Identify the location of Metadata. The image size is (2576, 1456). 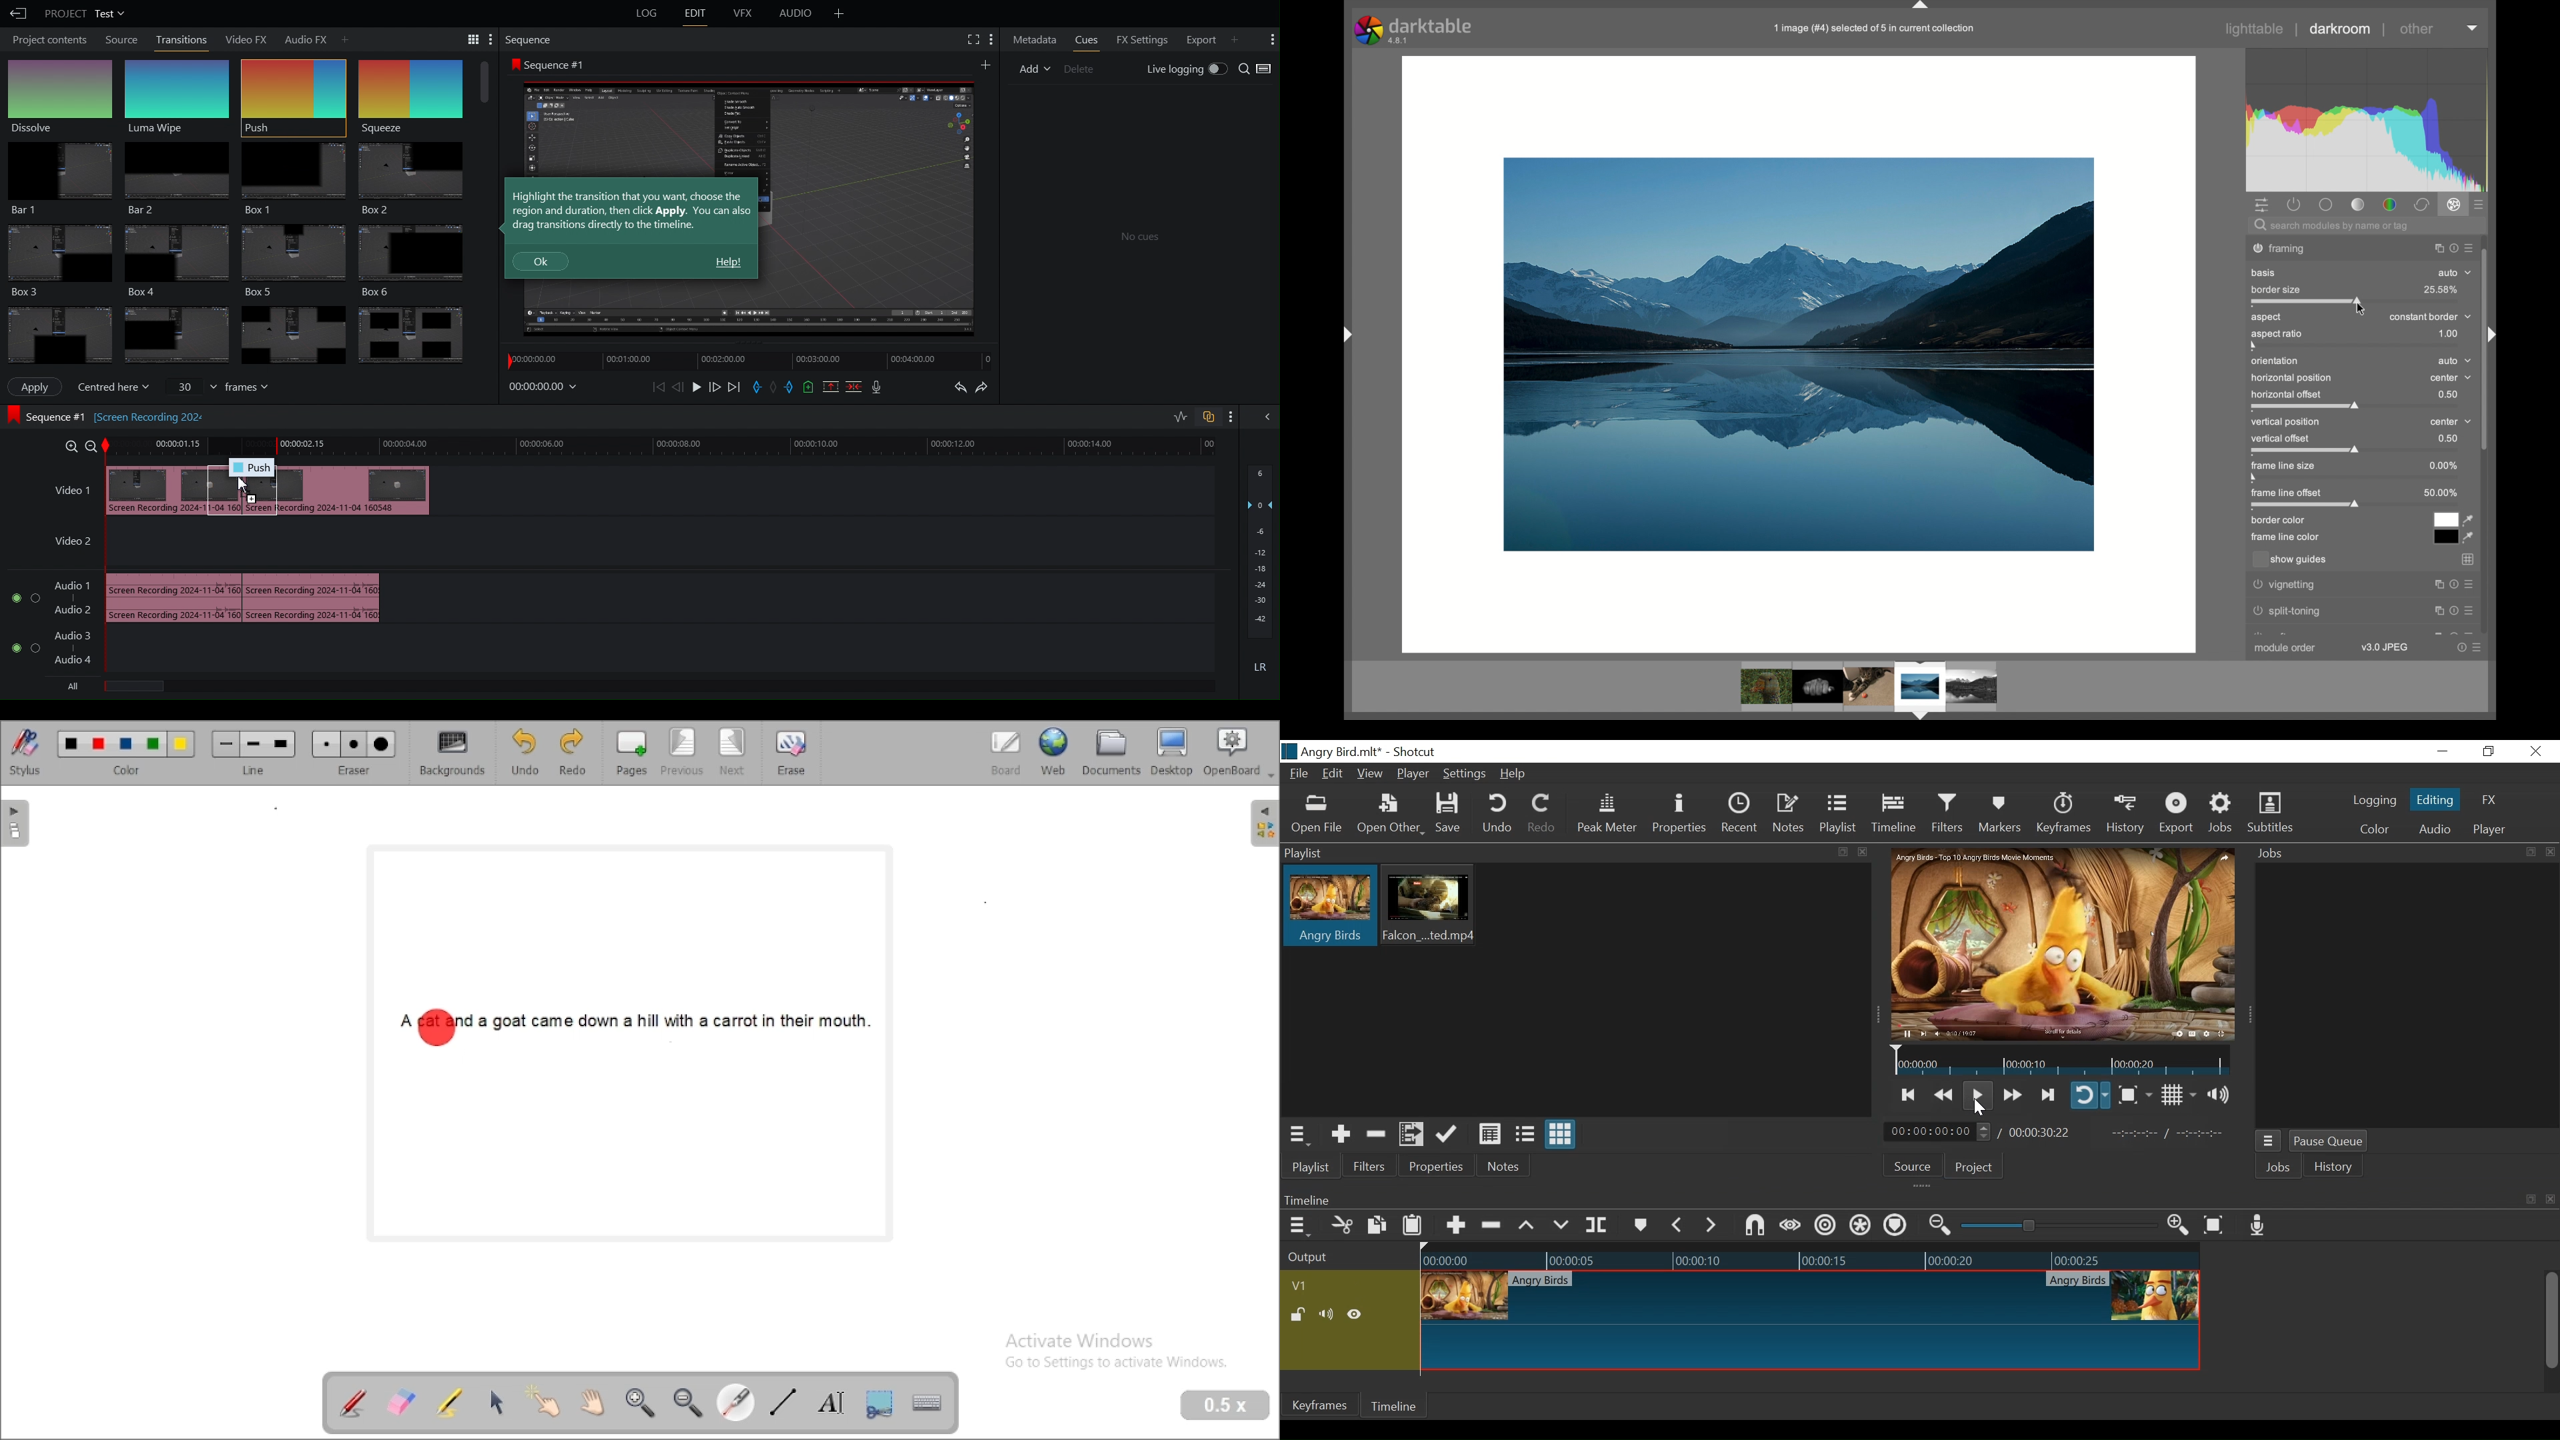
(1034, 39).